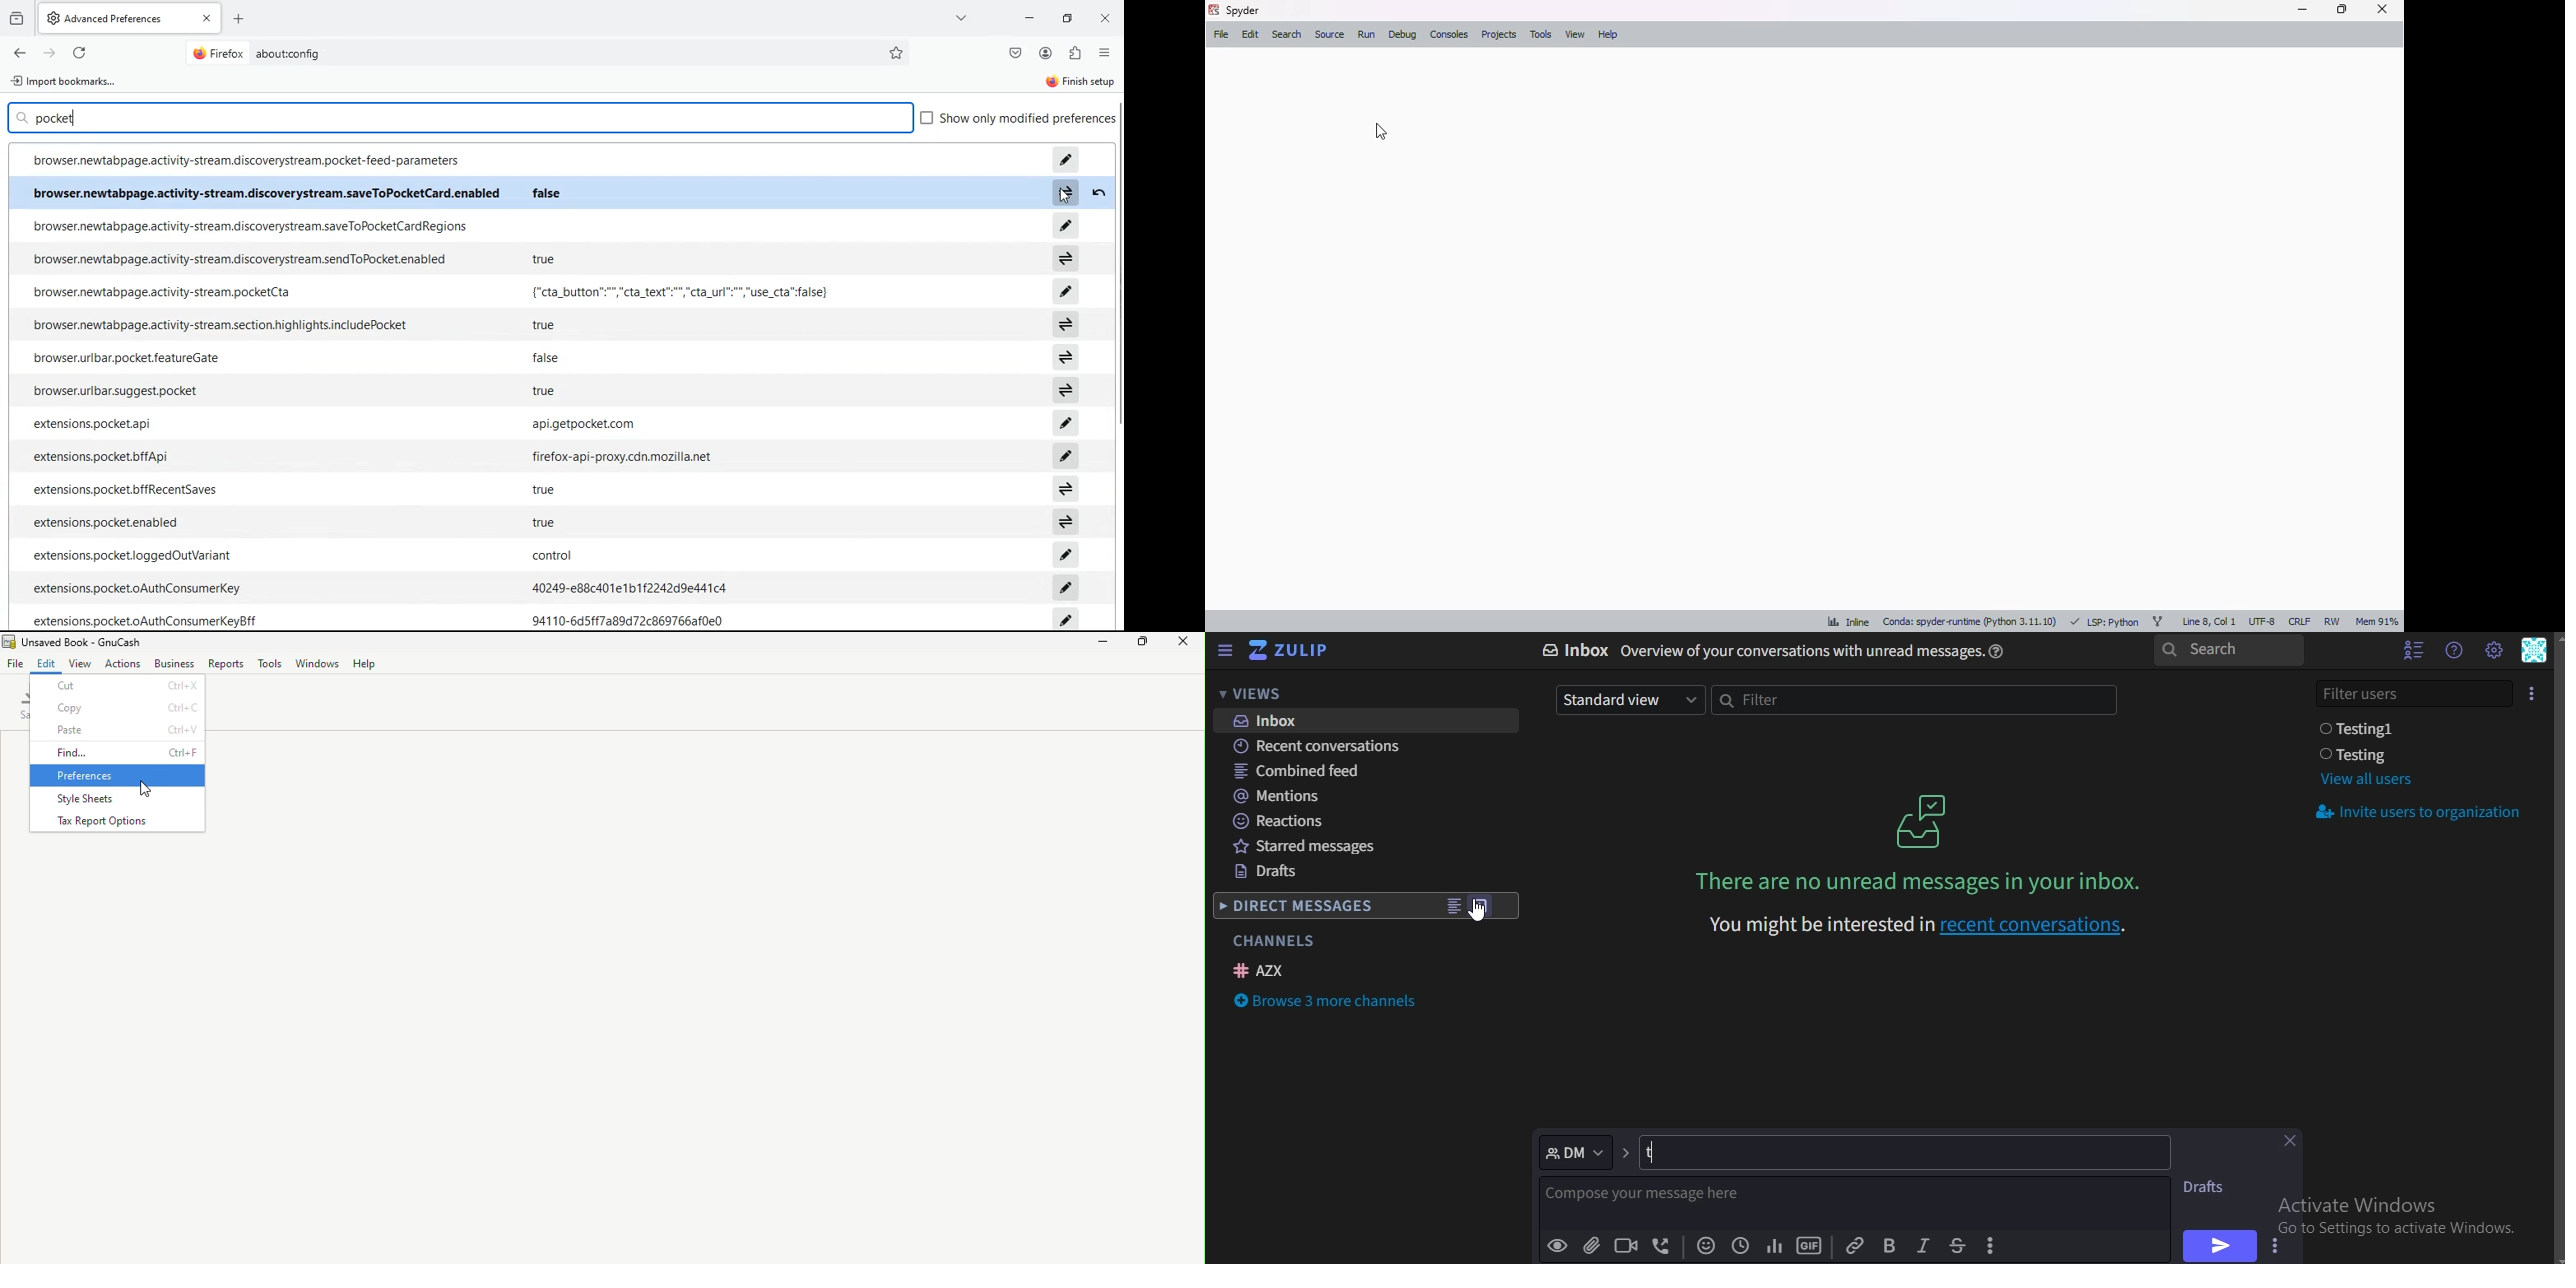 Image resolution: width=2576 pixels, height=1288 pixels. What do you see at coordinates (1244, 11) in the screenshot?
I see `spyder` at bounding box center [1244, 11].